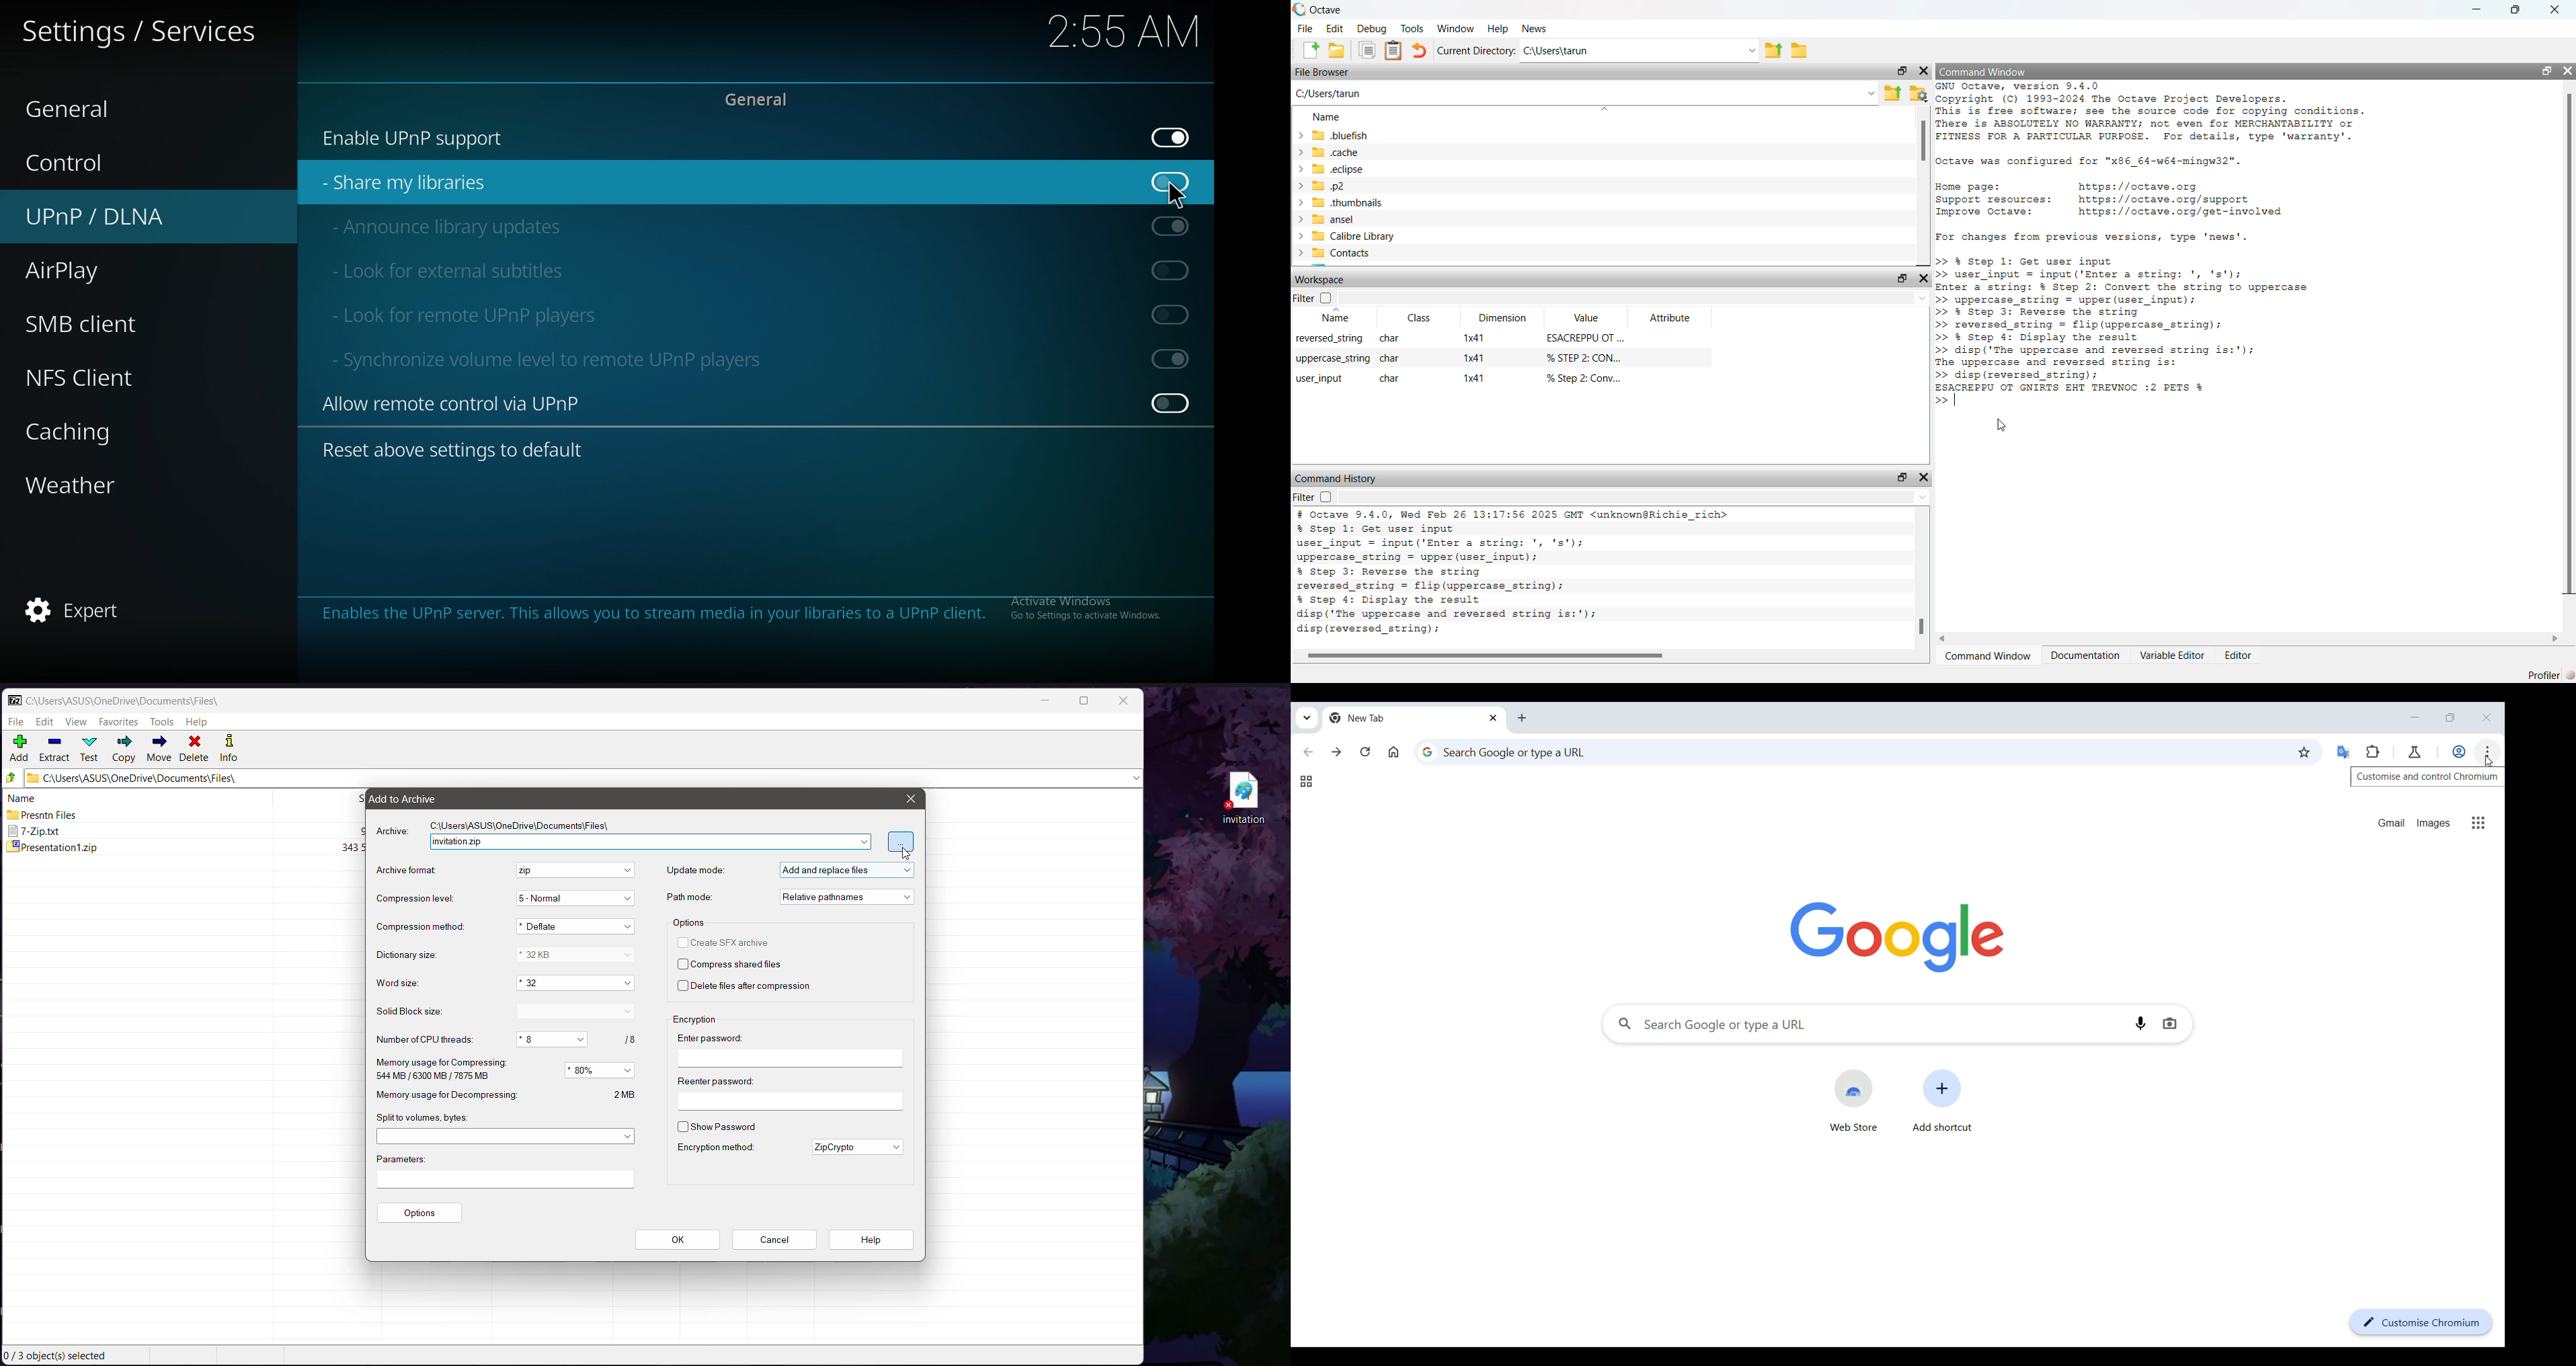 Image resolution: width=2576 pixels, height=1372 pixels. Describe the element at coordinates (2435, 823) in the screenshot. I see `Search by images` at that location.